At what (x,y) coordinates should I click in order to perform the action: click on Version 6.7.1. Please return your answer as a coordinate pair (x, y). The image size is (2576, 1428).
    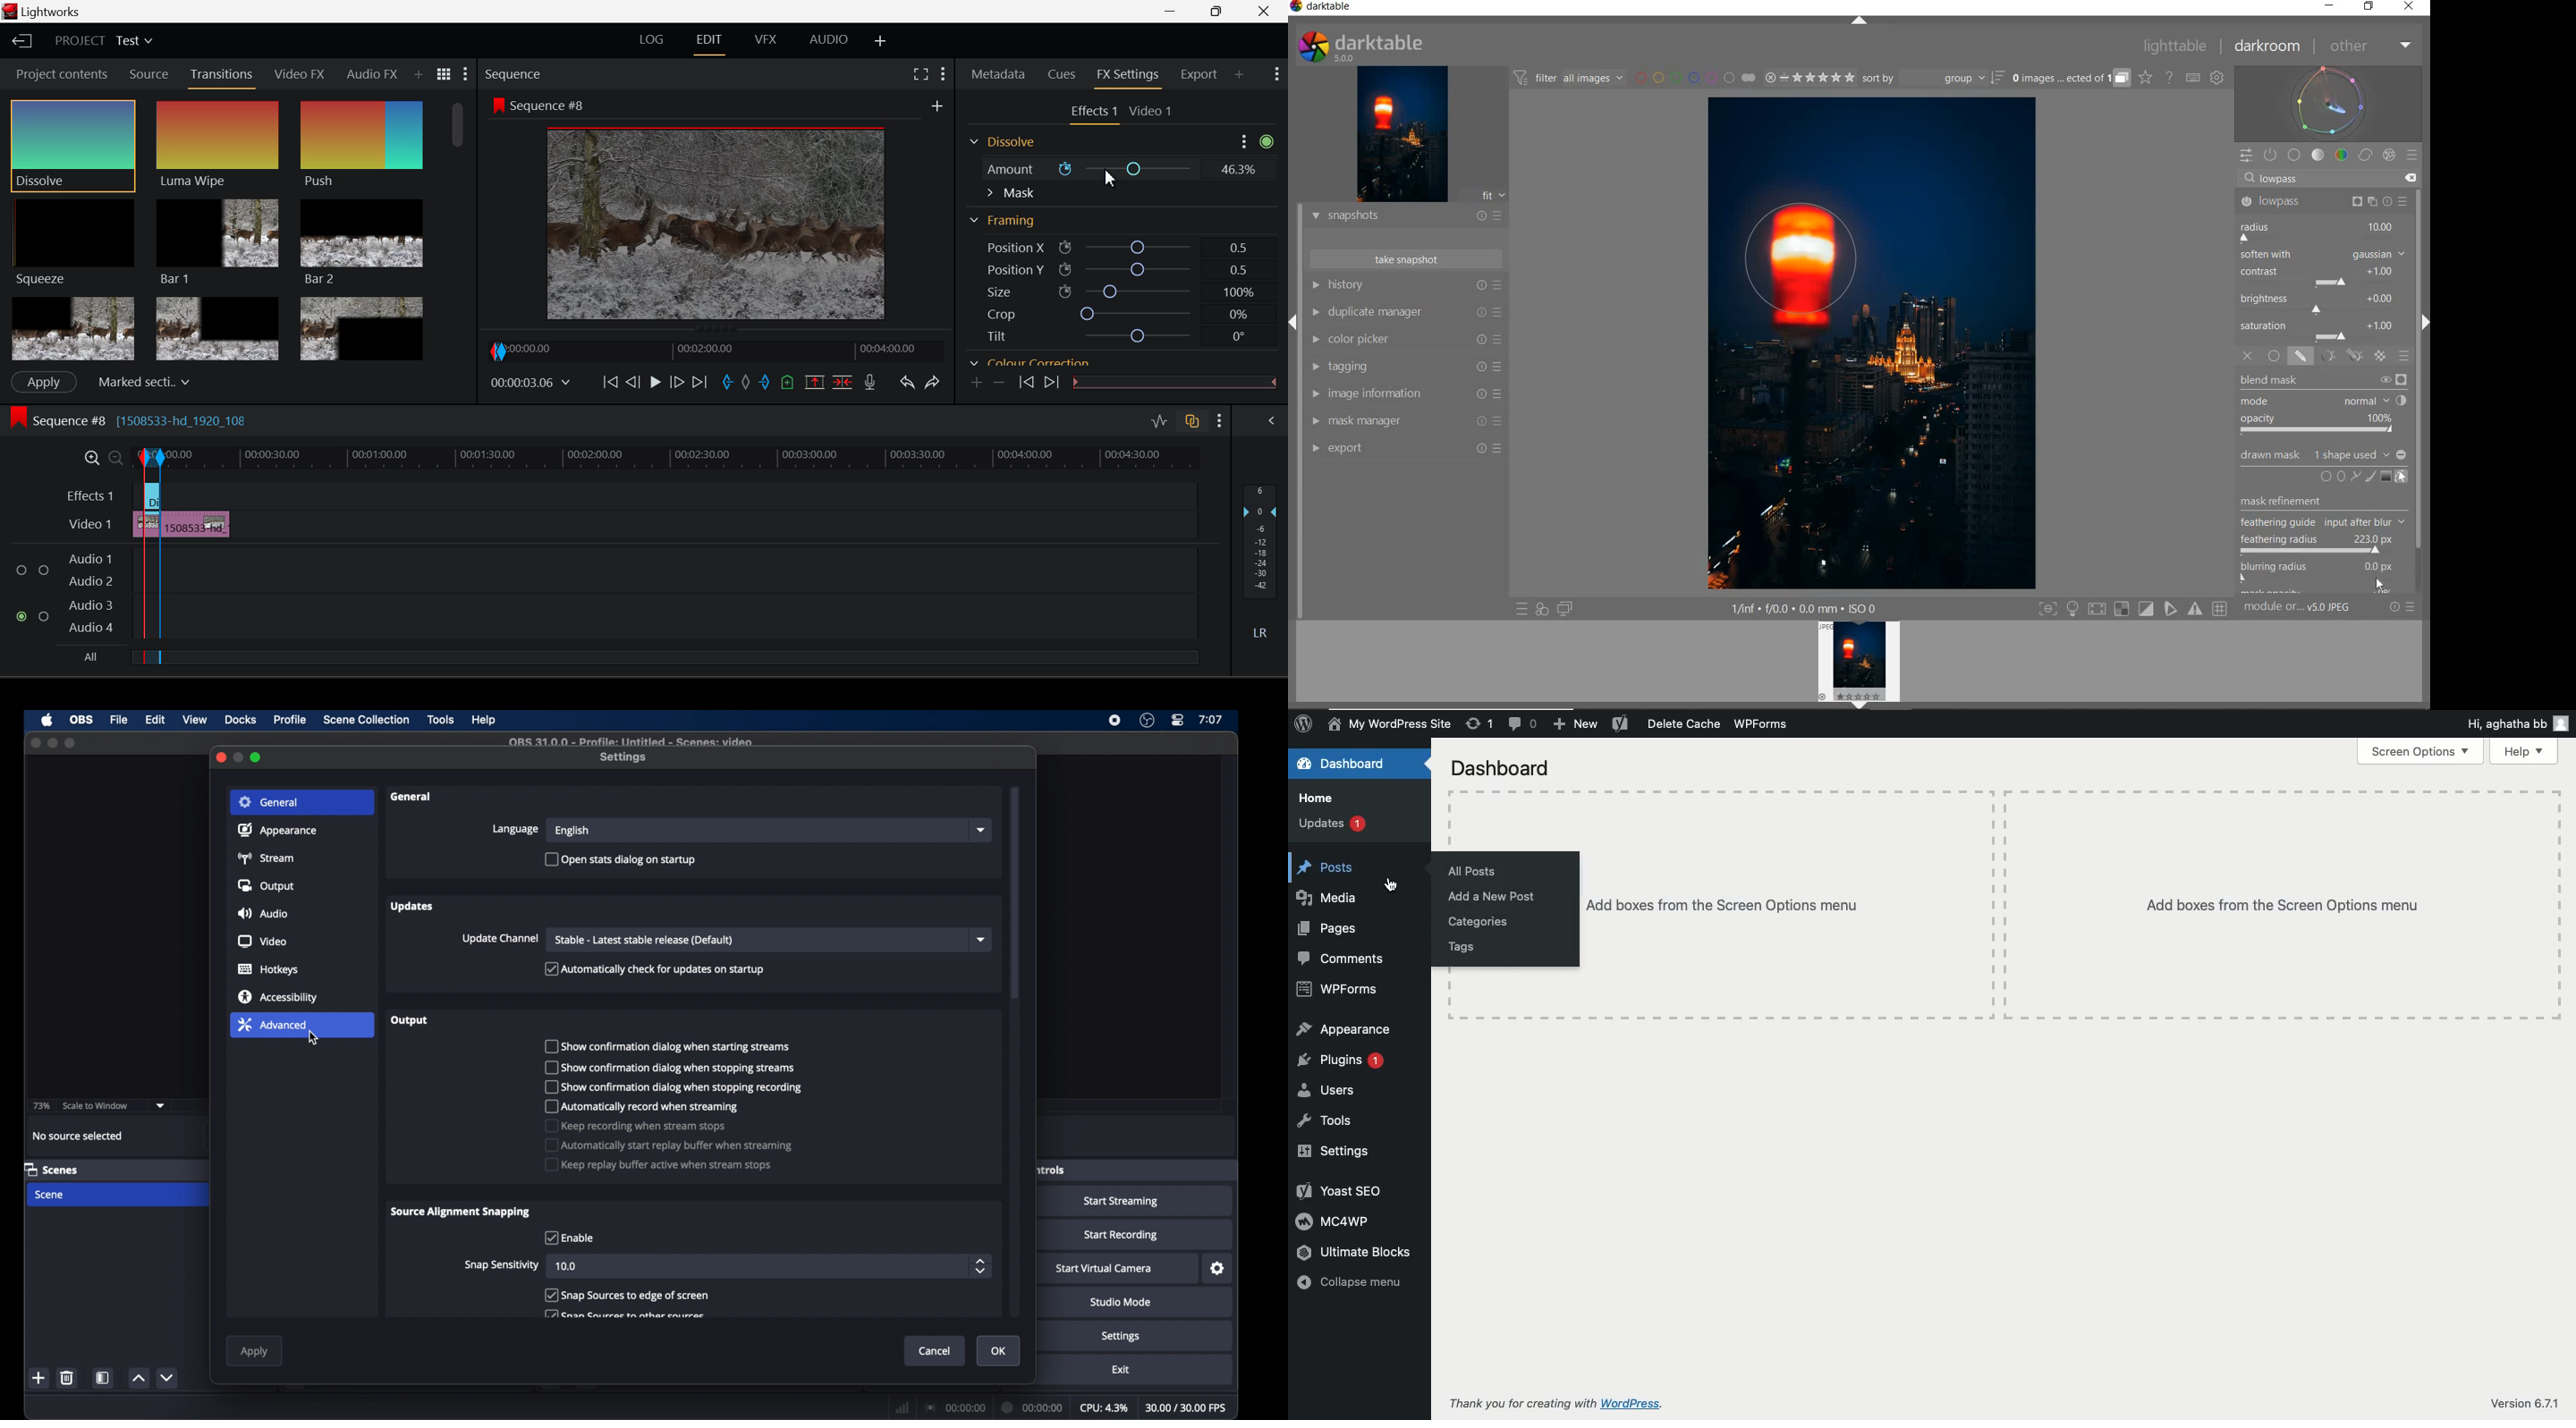
    Looking at the image, I should click on (2524, 1403).